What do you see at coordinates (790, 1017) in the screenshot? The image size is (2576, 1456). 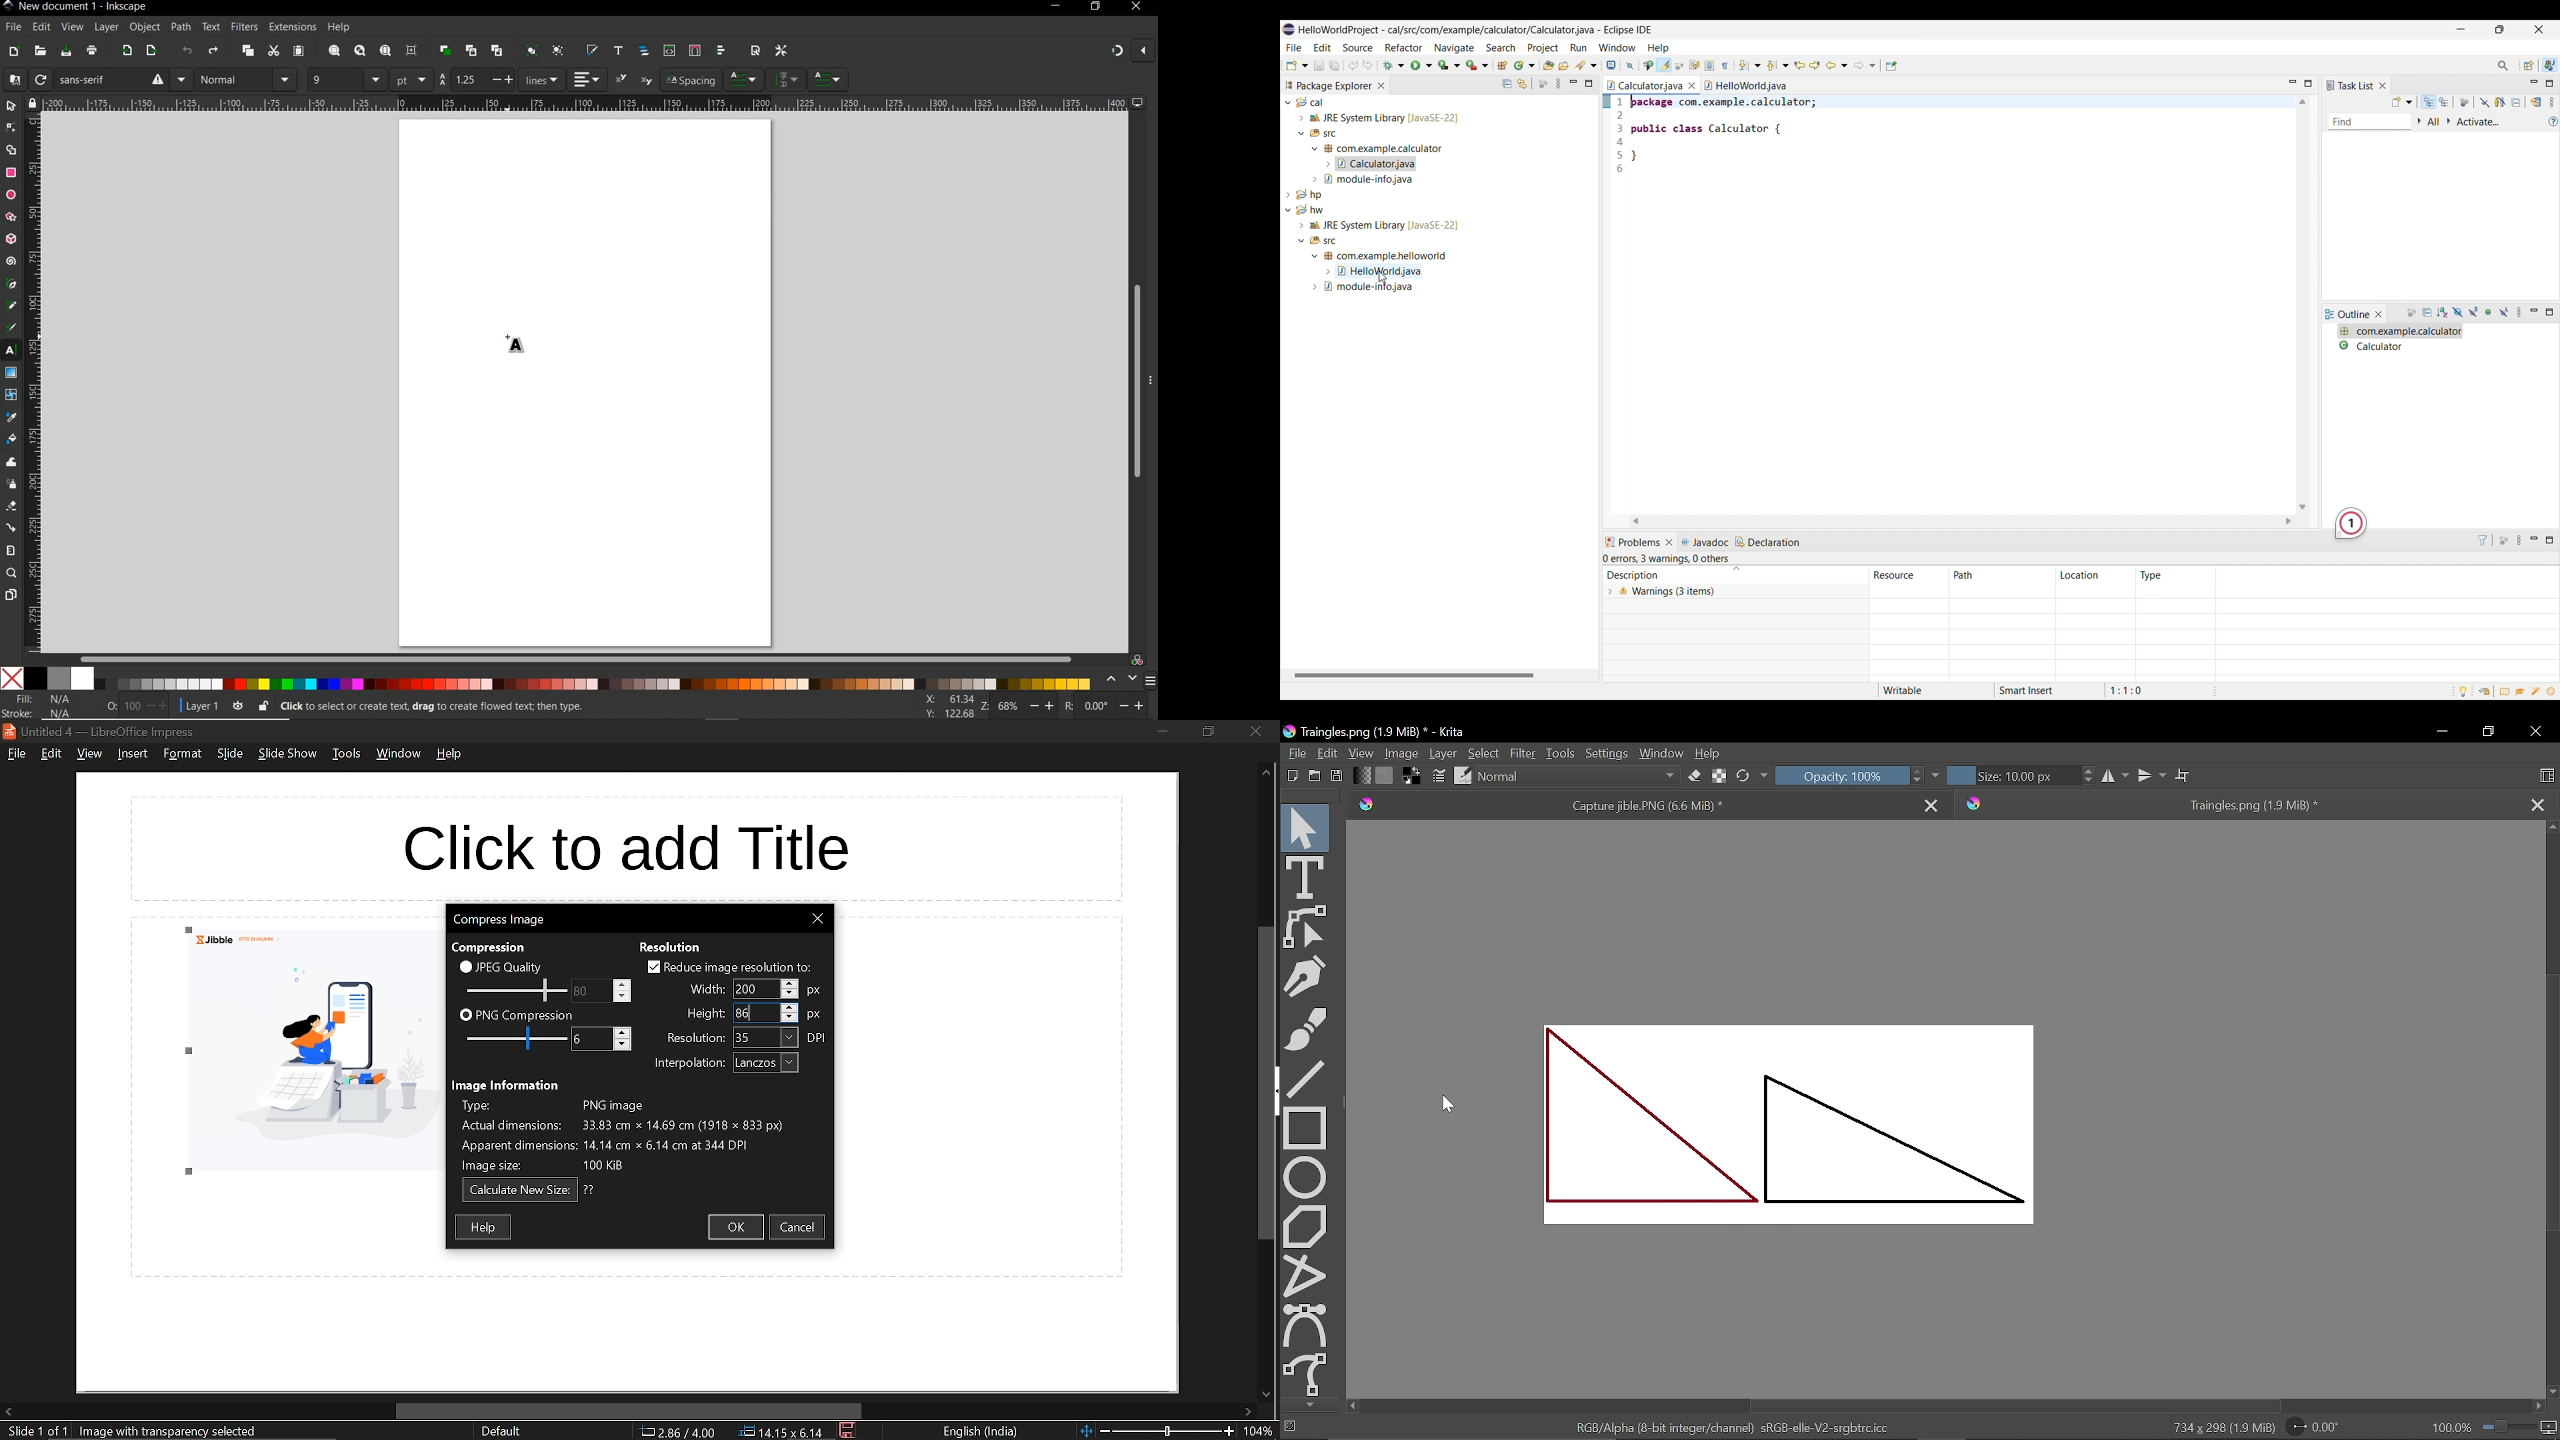 I see `decrease height` at bounding box center [790, 1017].